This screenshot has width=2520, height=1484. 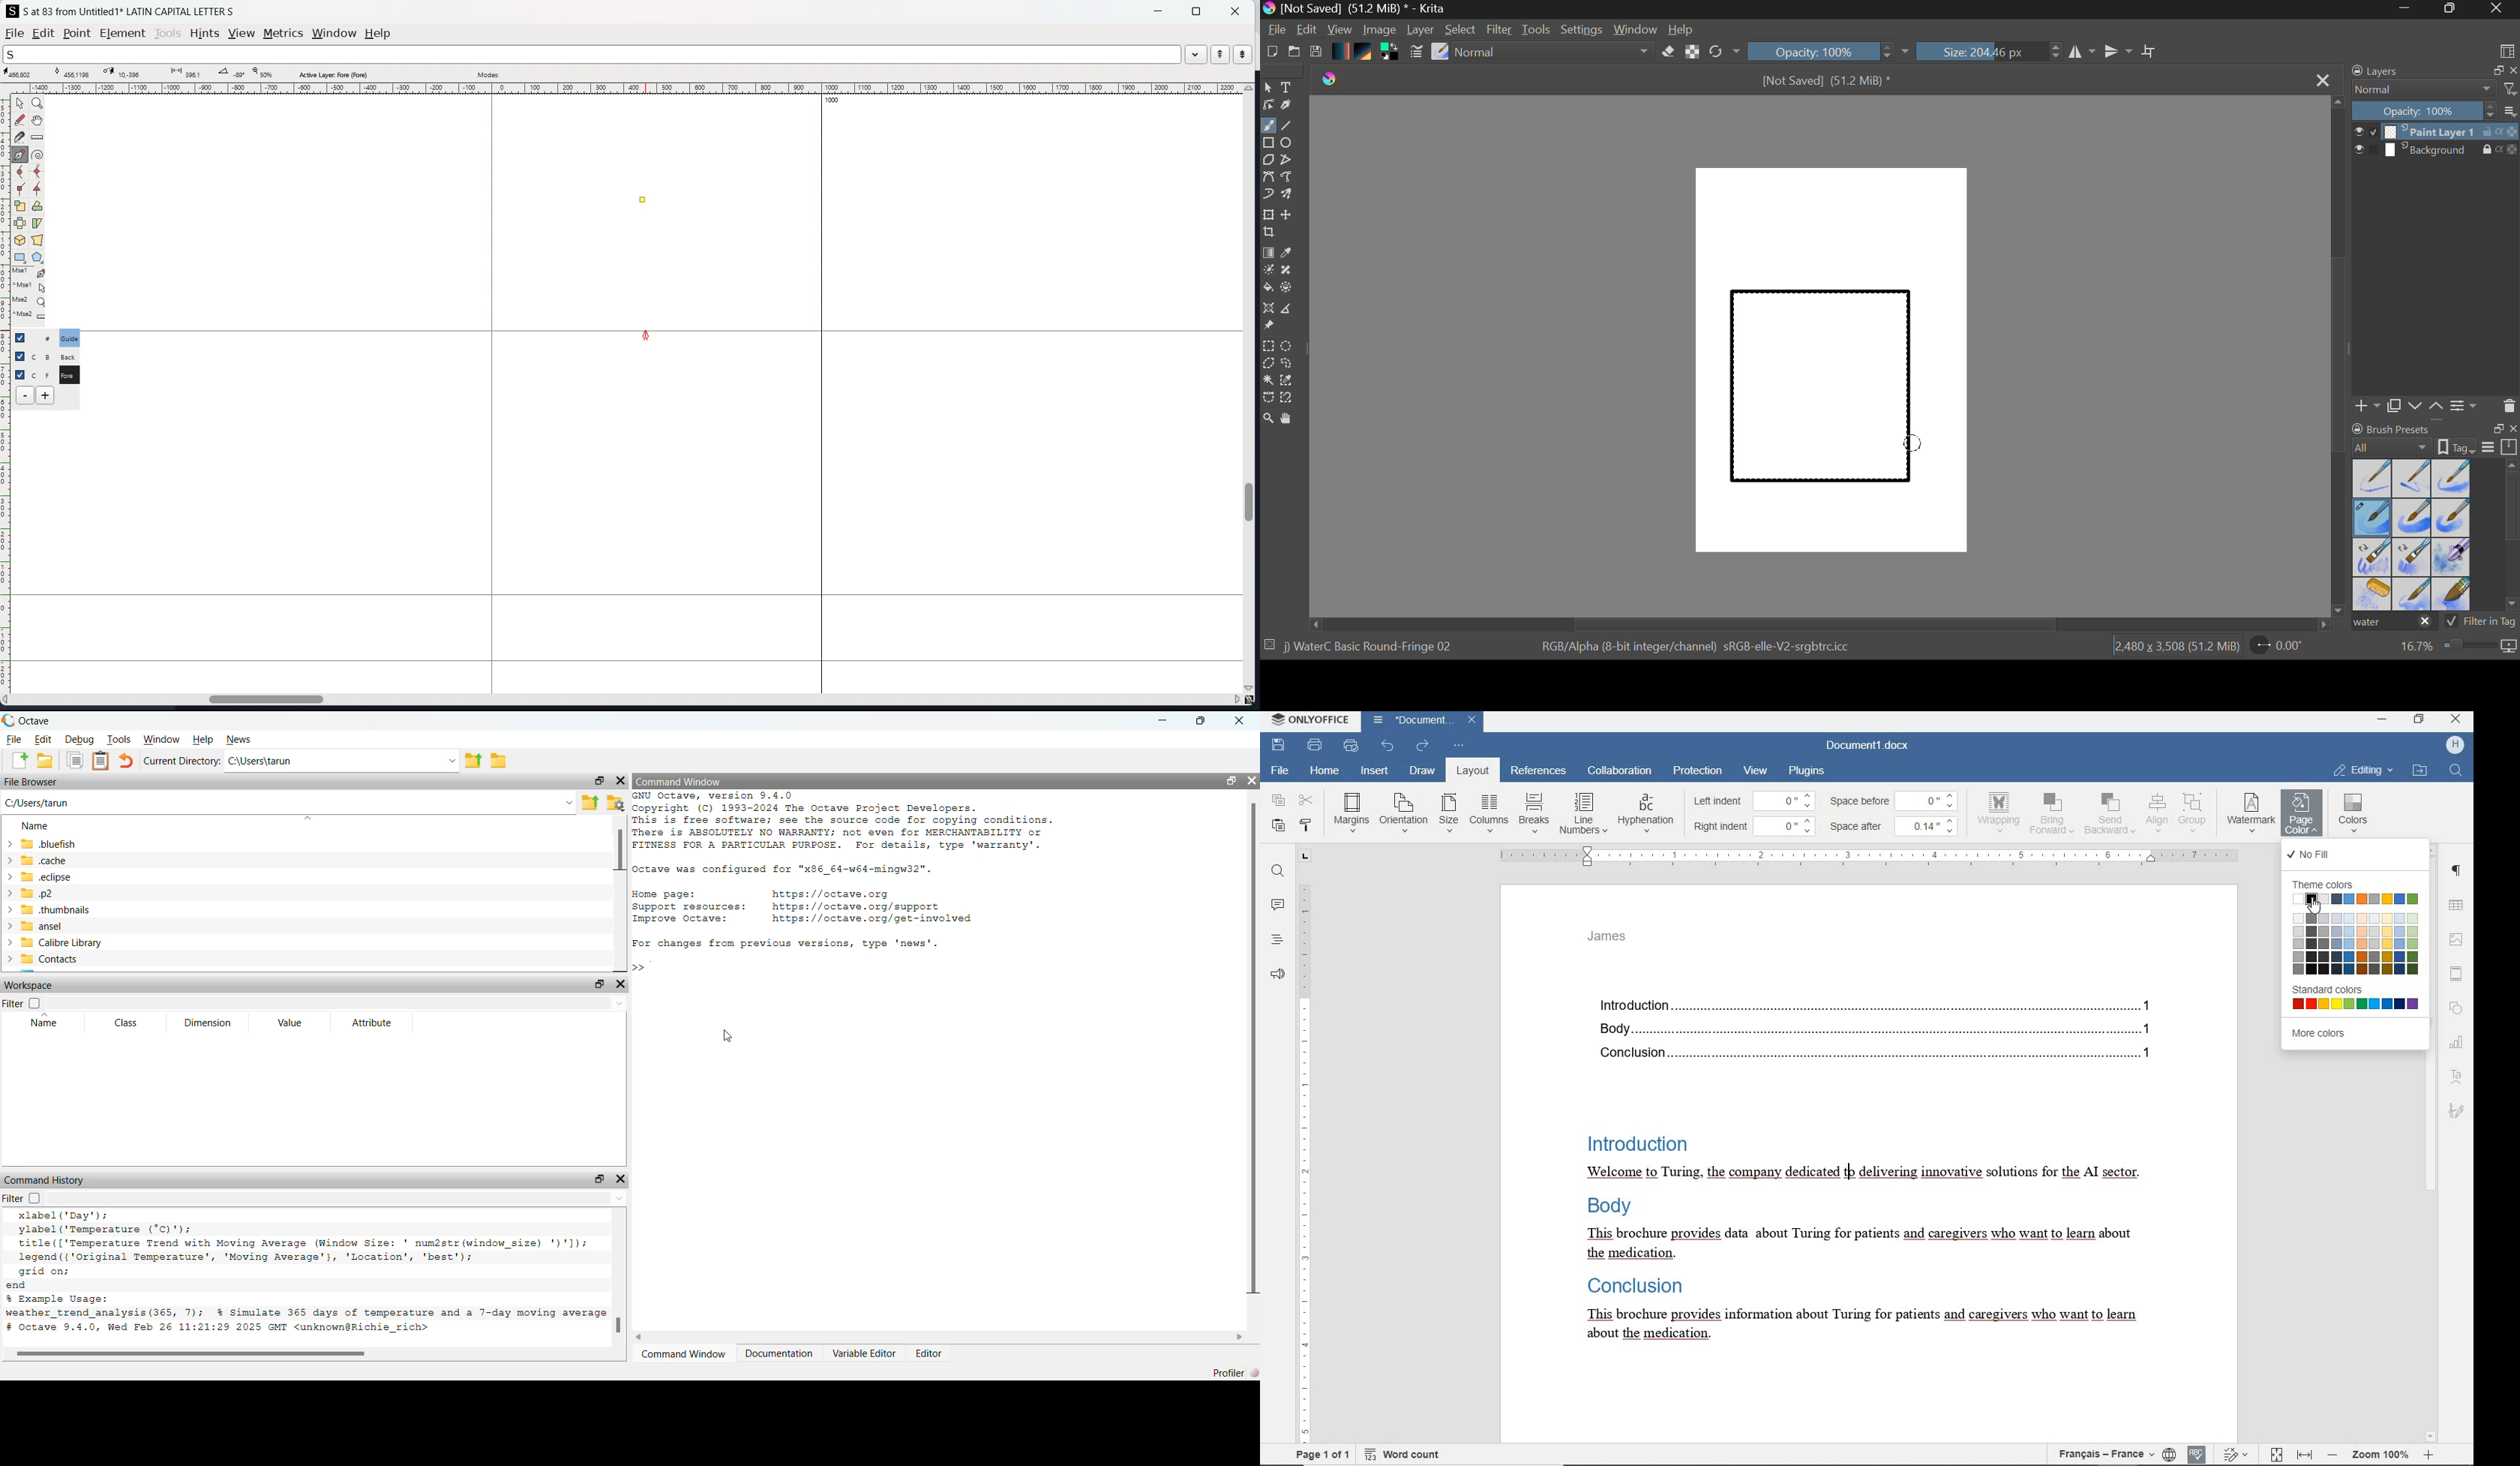 I want to click on dropdown, so click(x=450, y=760).